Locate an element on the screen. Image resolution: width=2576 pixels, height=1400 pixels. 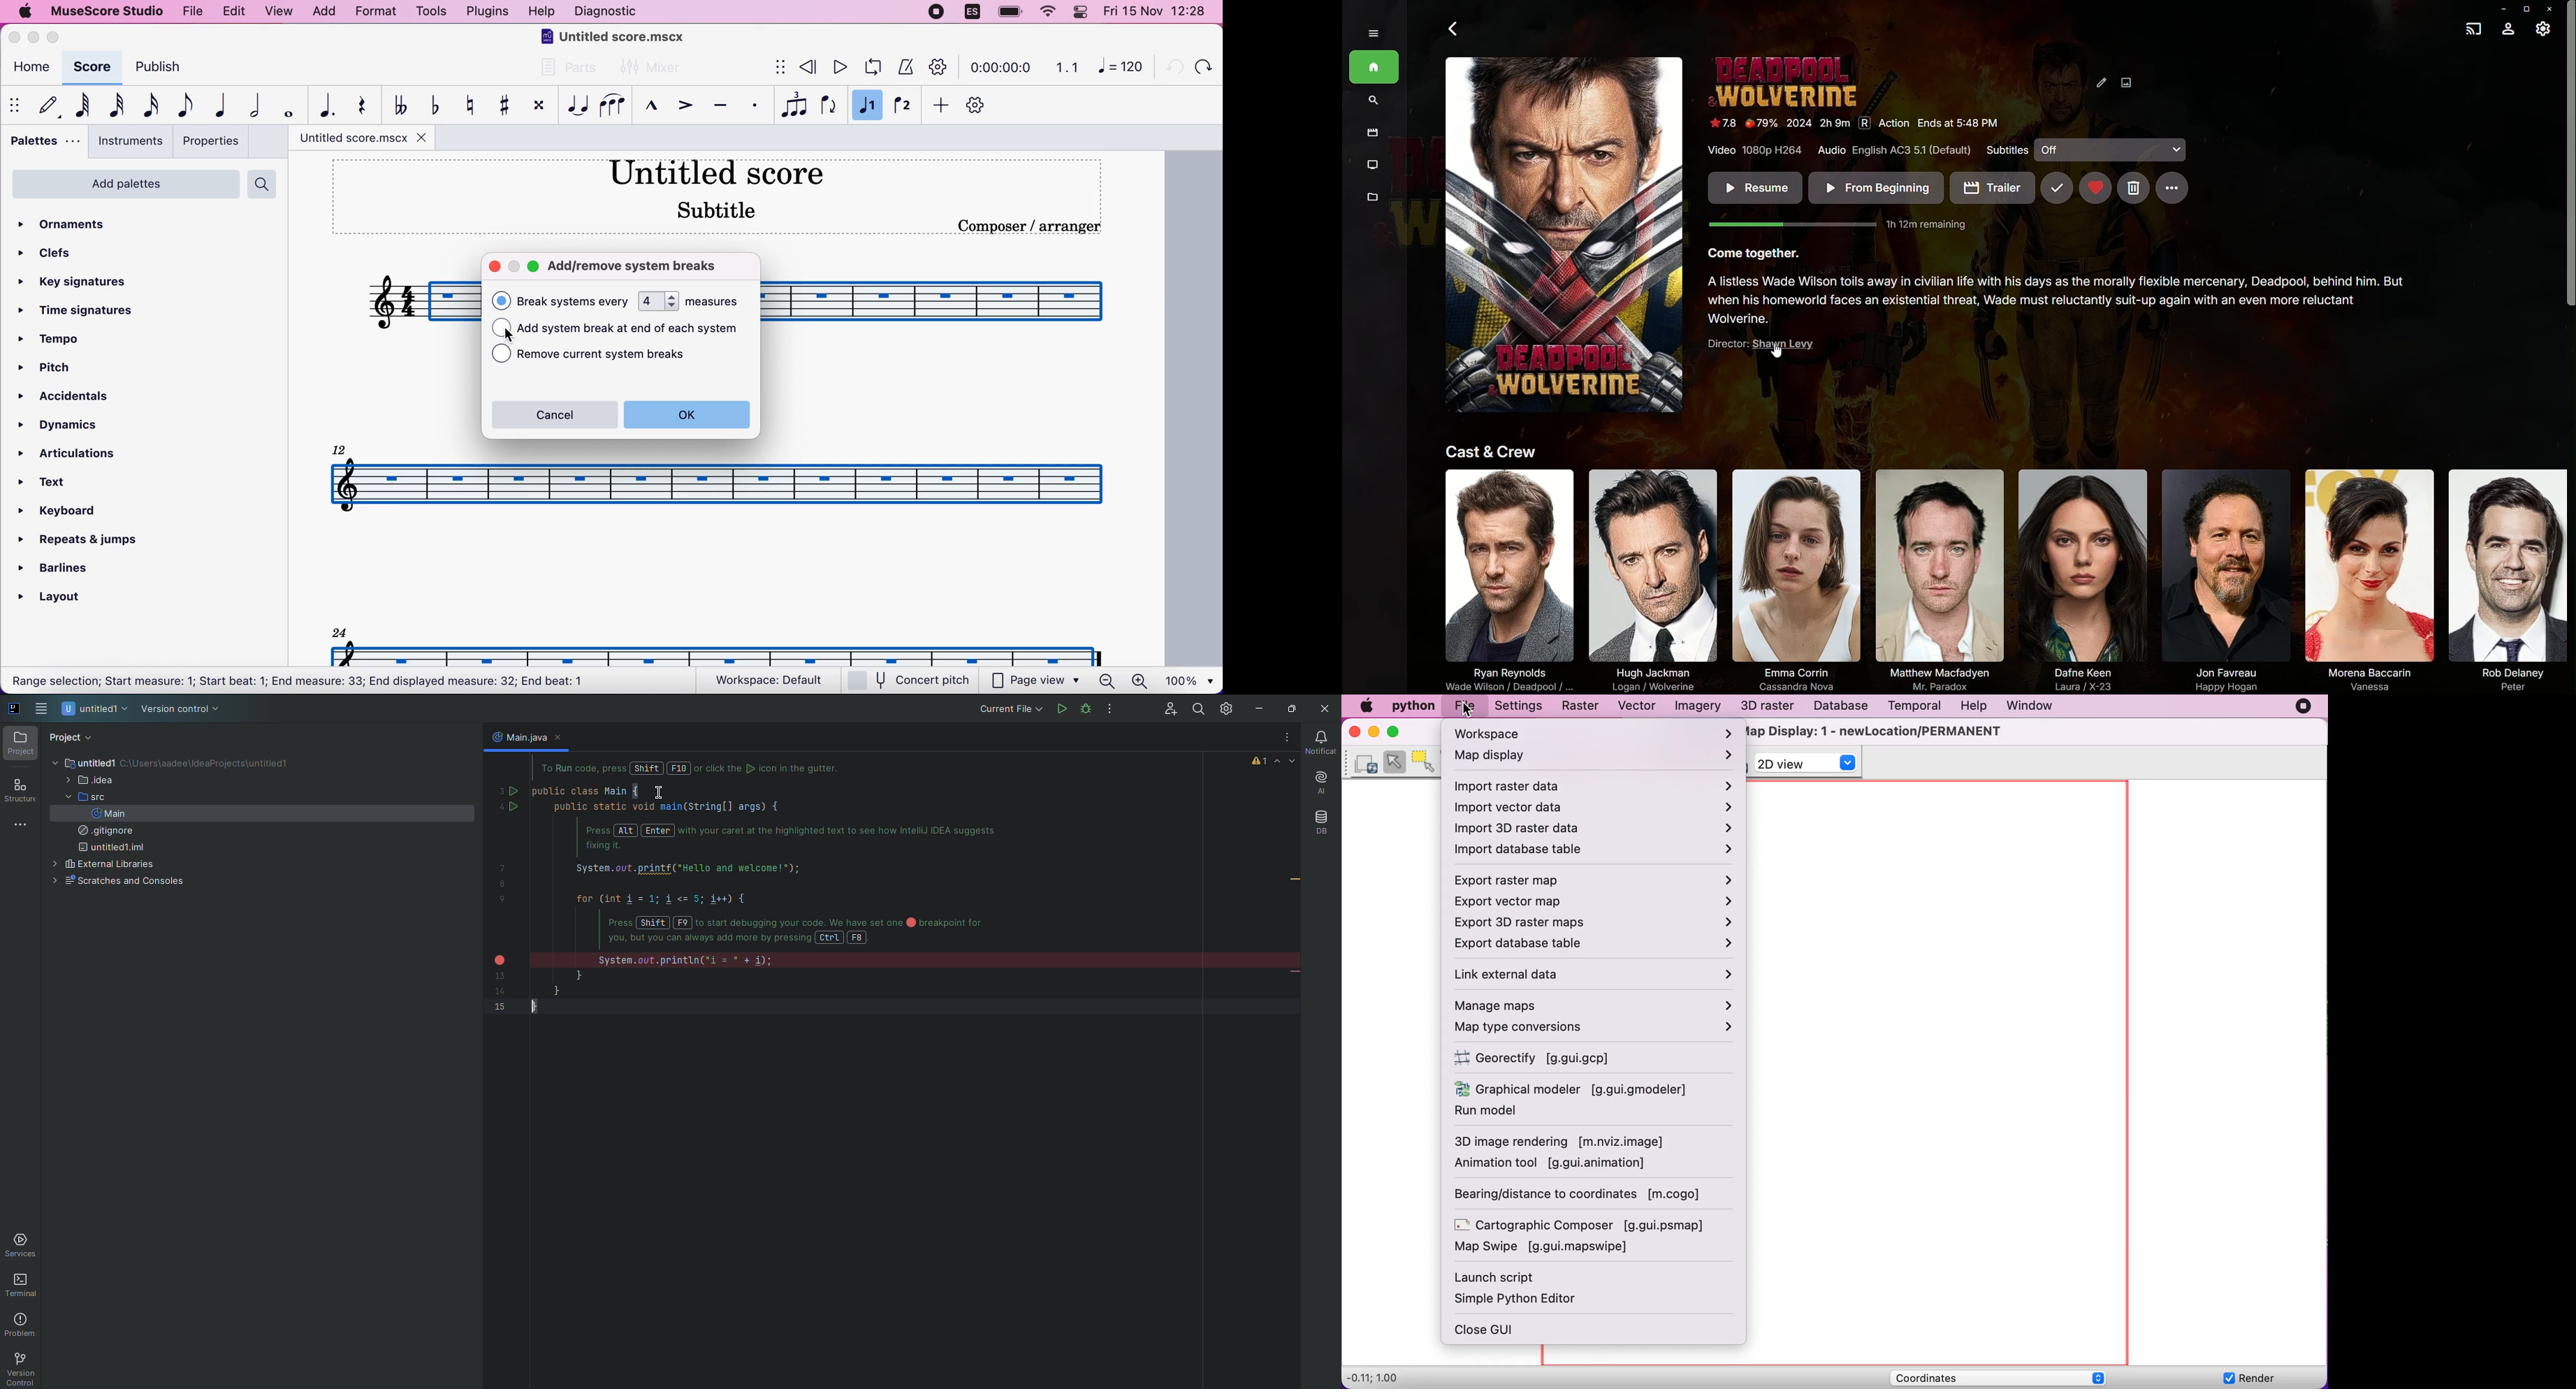
32nd note is located at coordinates (117, 105).